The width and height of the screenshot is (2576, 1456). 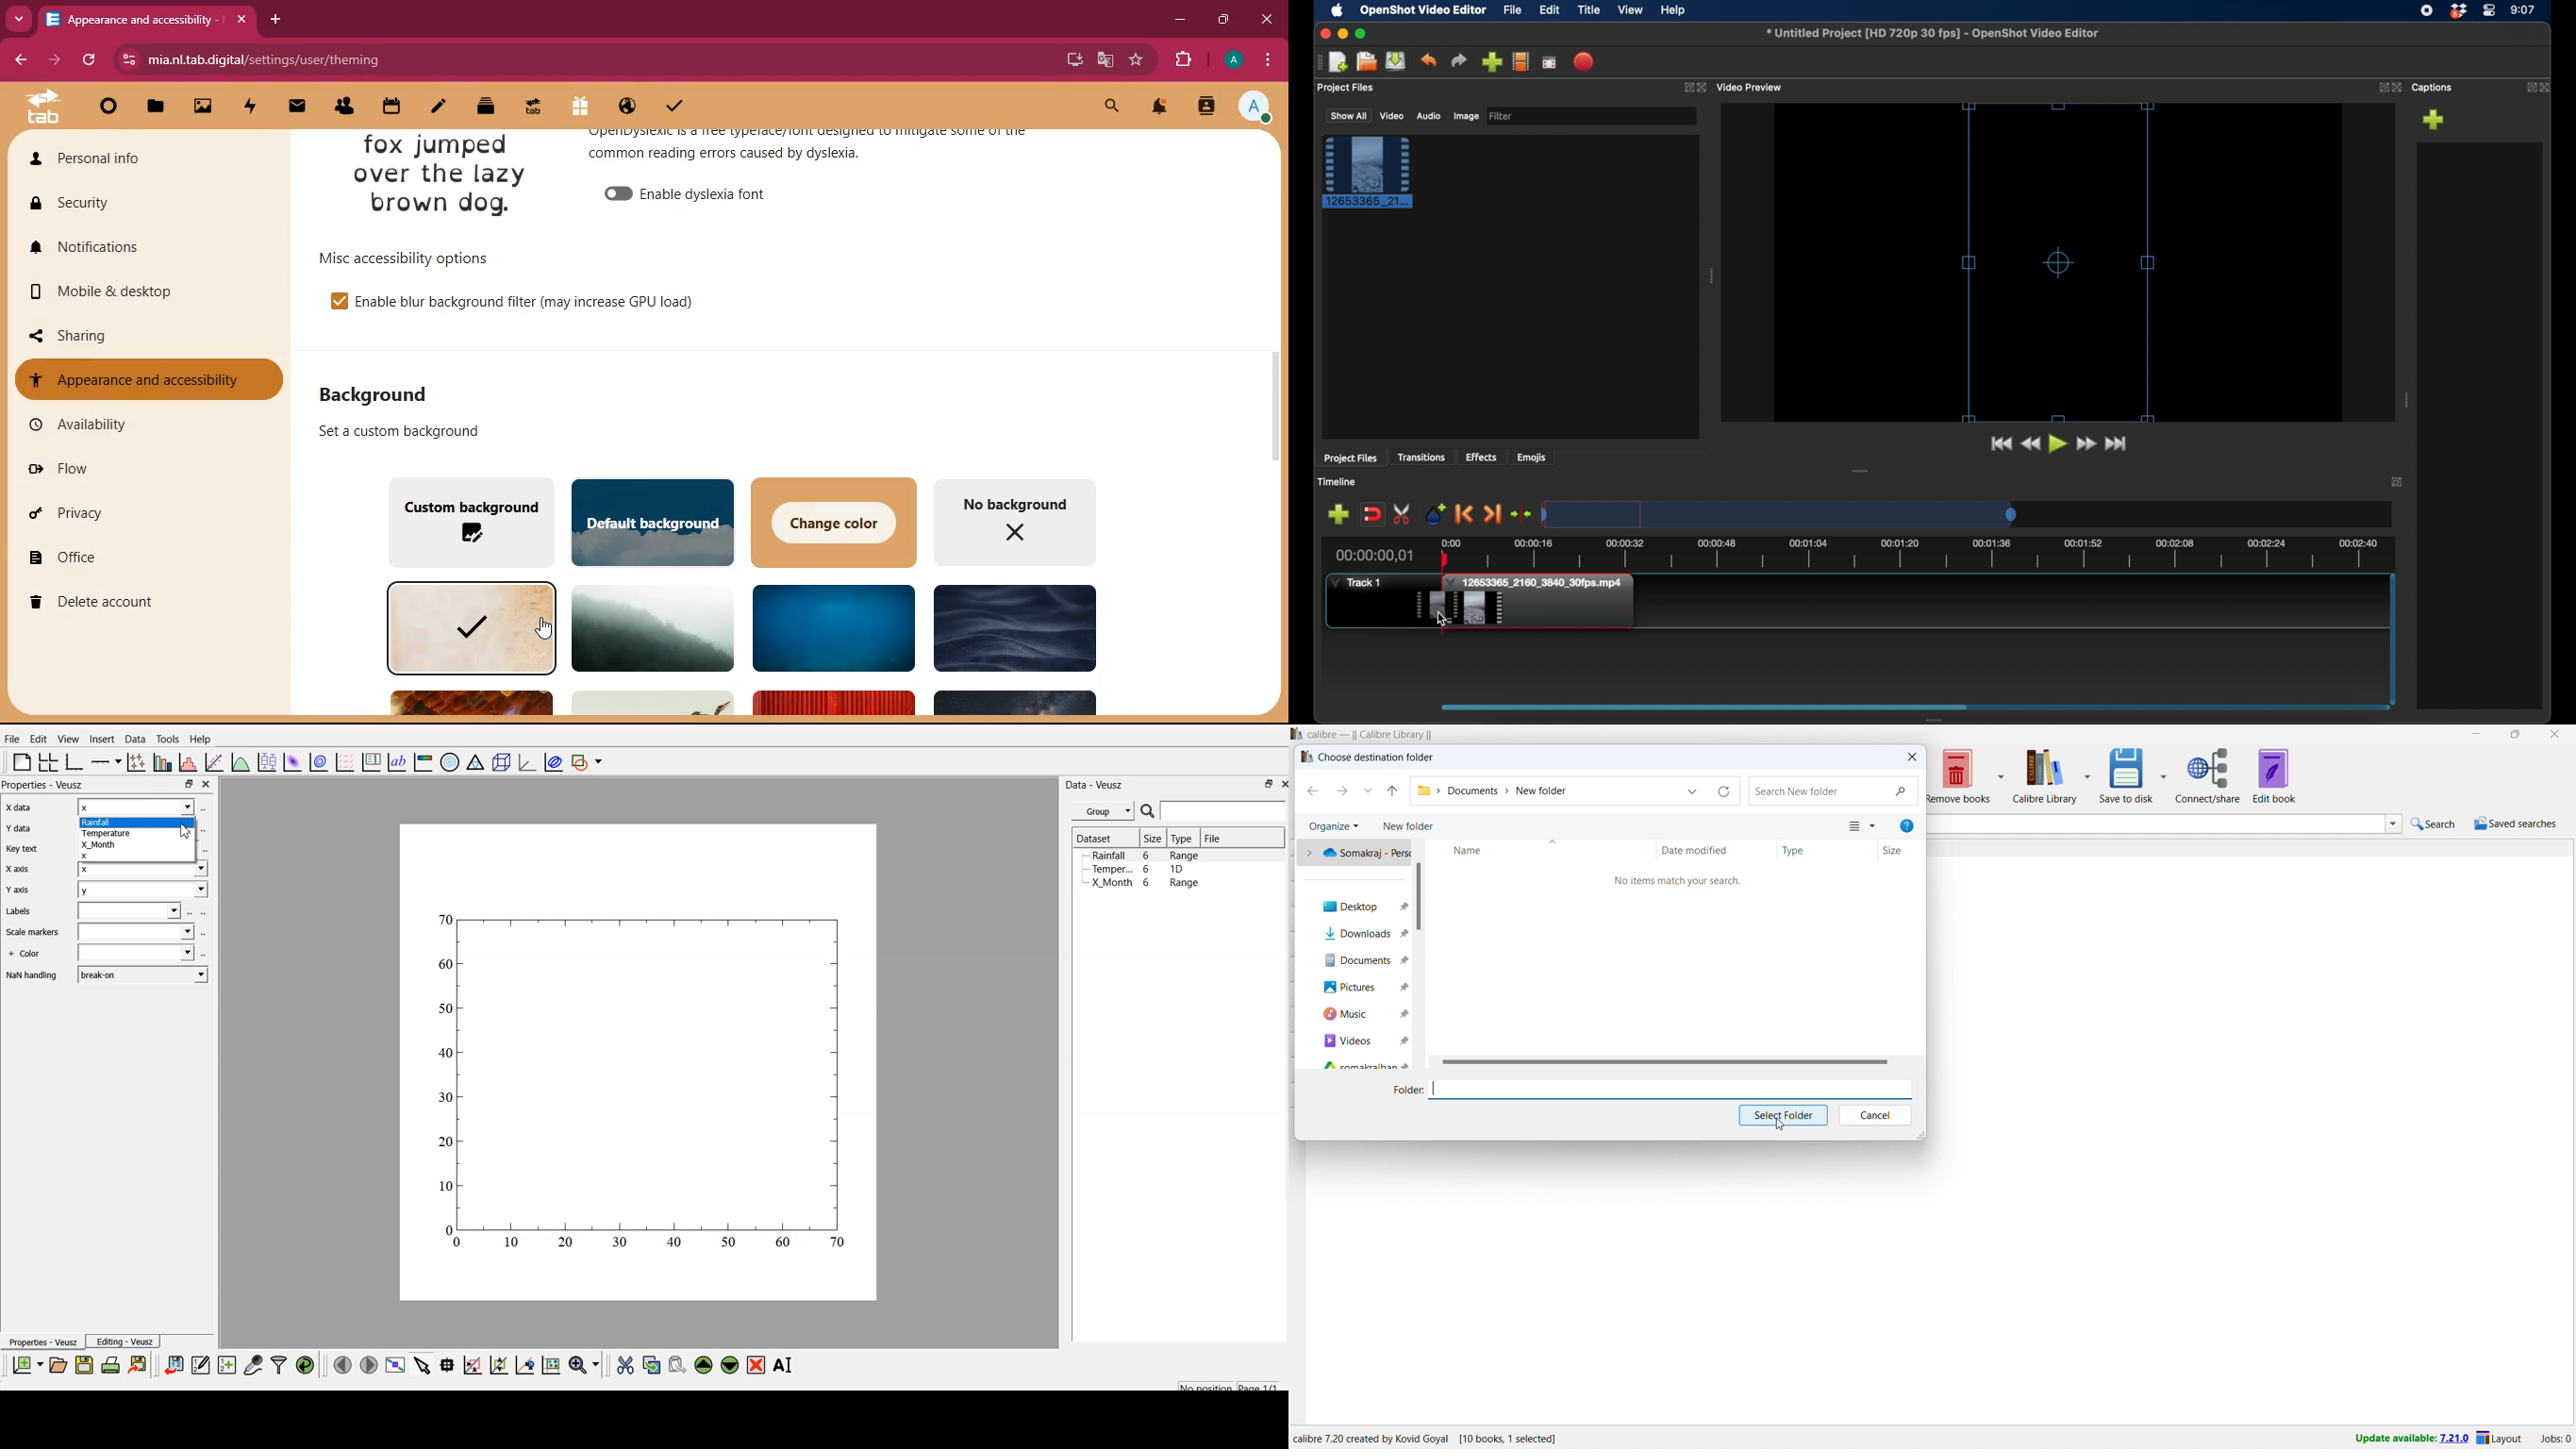 I want to click on calendar, so click(x=393, y=108).